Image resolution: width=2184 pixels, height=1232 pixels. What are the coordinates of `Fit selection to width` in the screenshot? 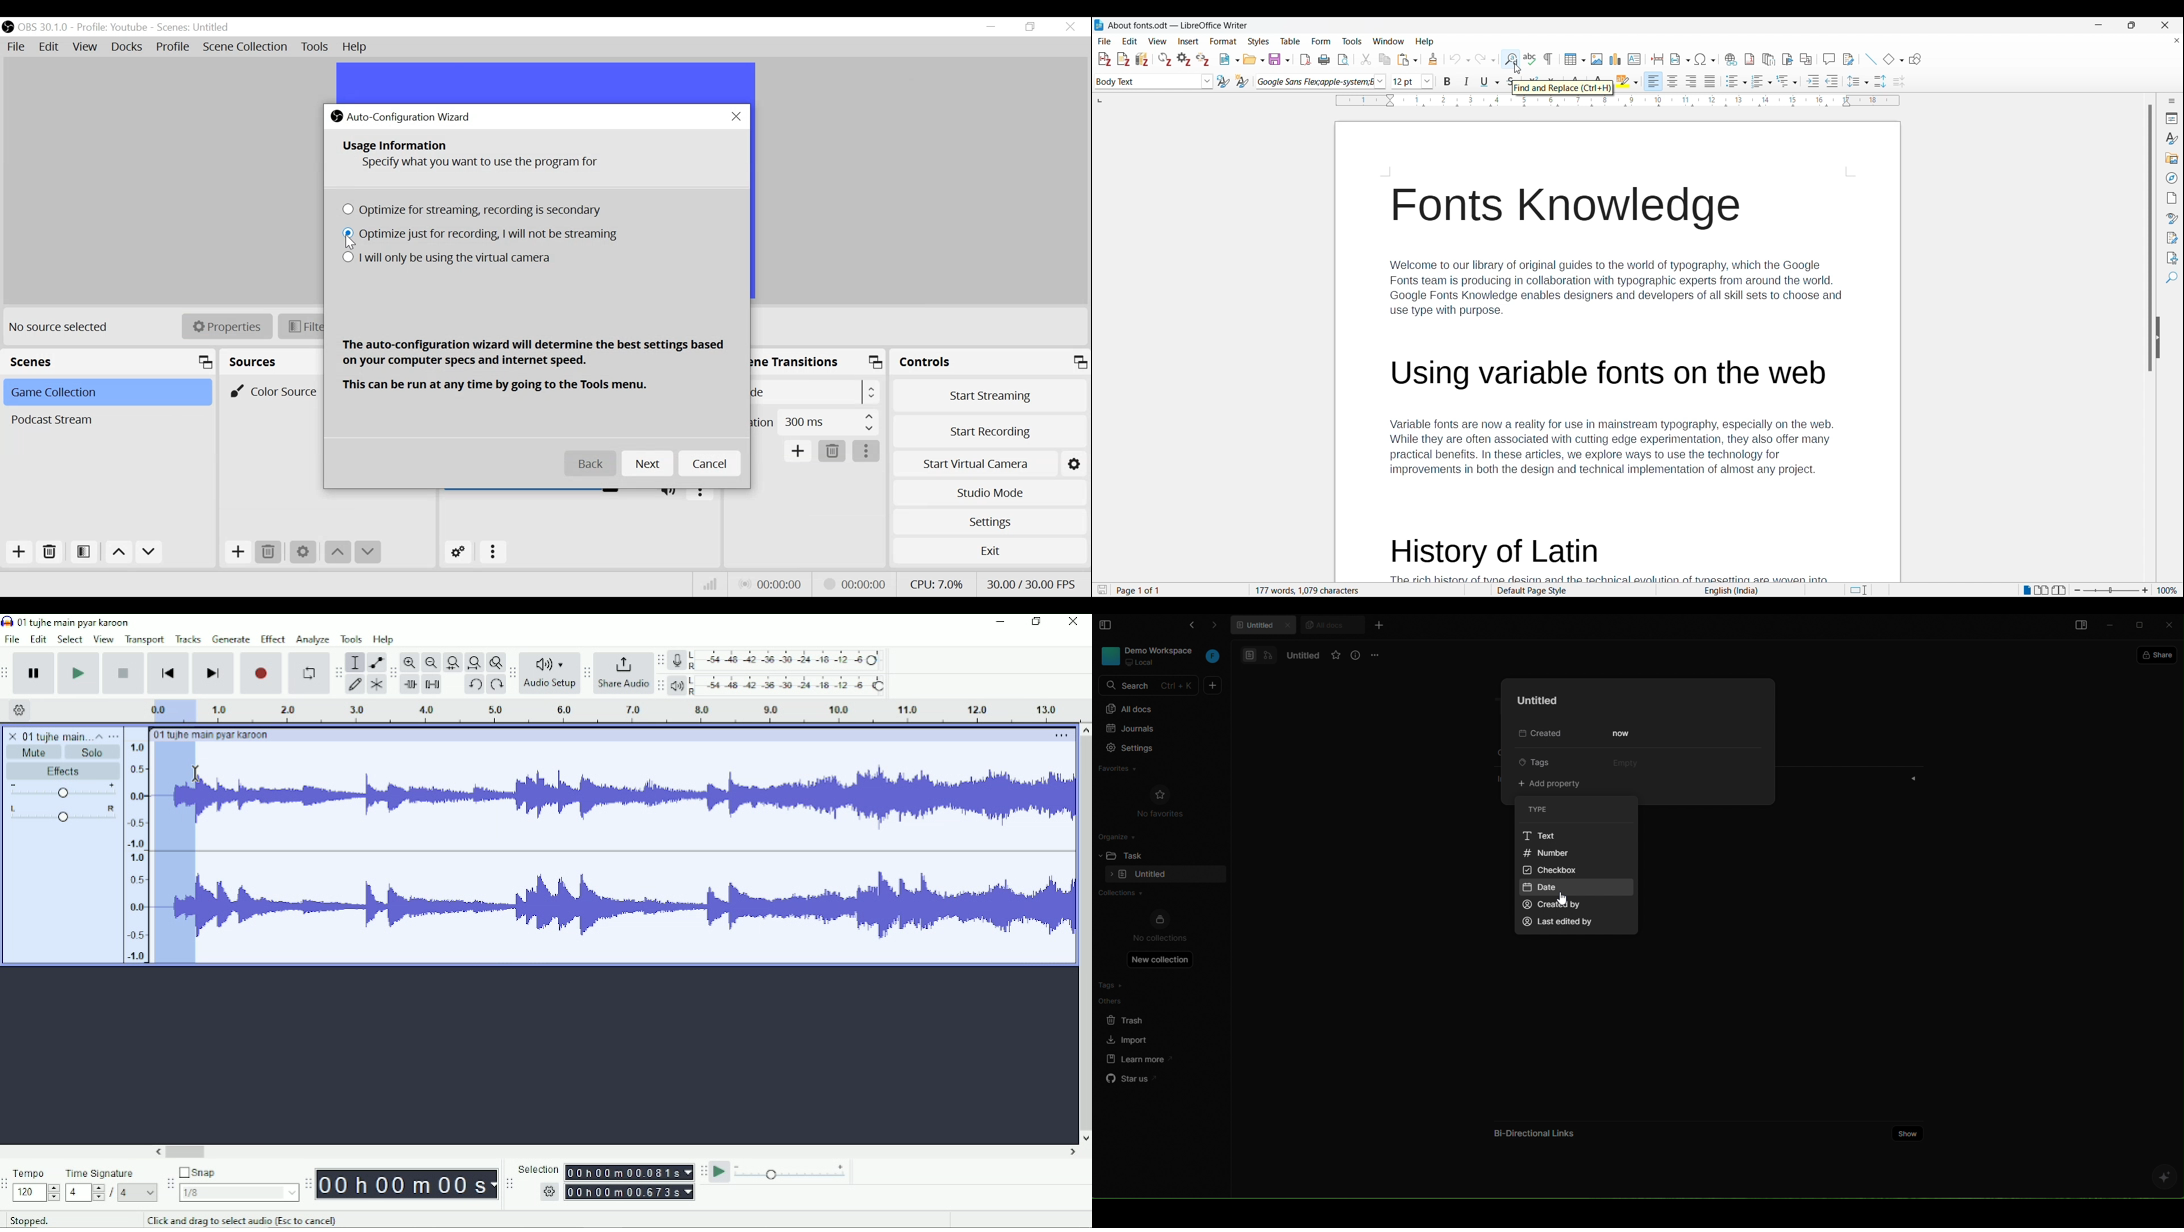 It's located at (453, 664).